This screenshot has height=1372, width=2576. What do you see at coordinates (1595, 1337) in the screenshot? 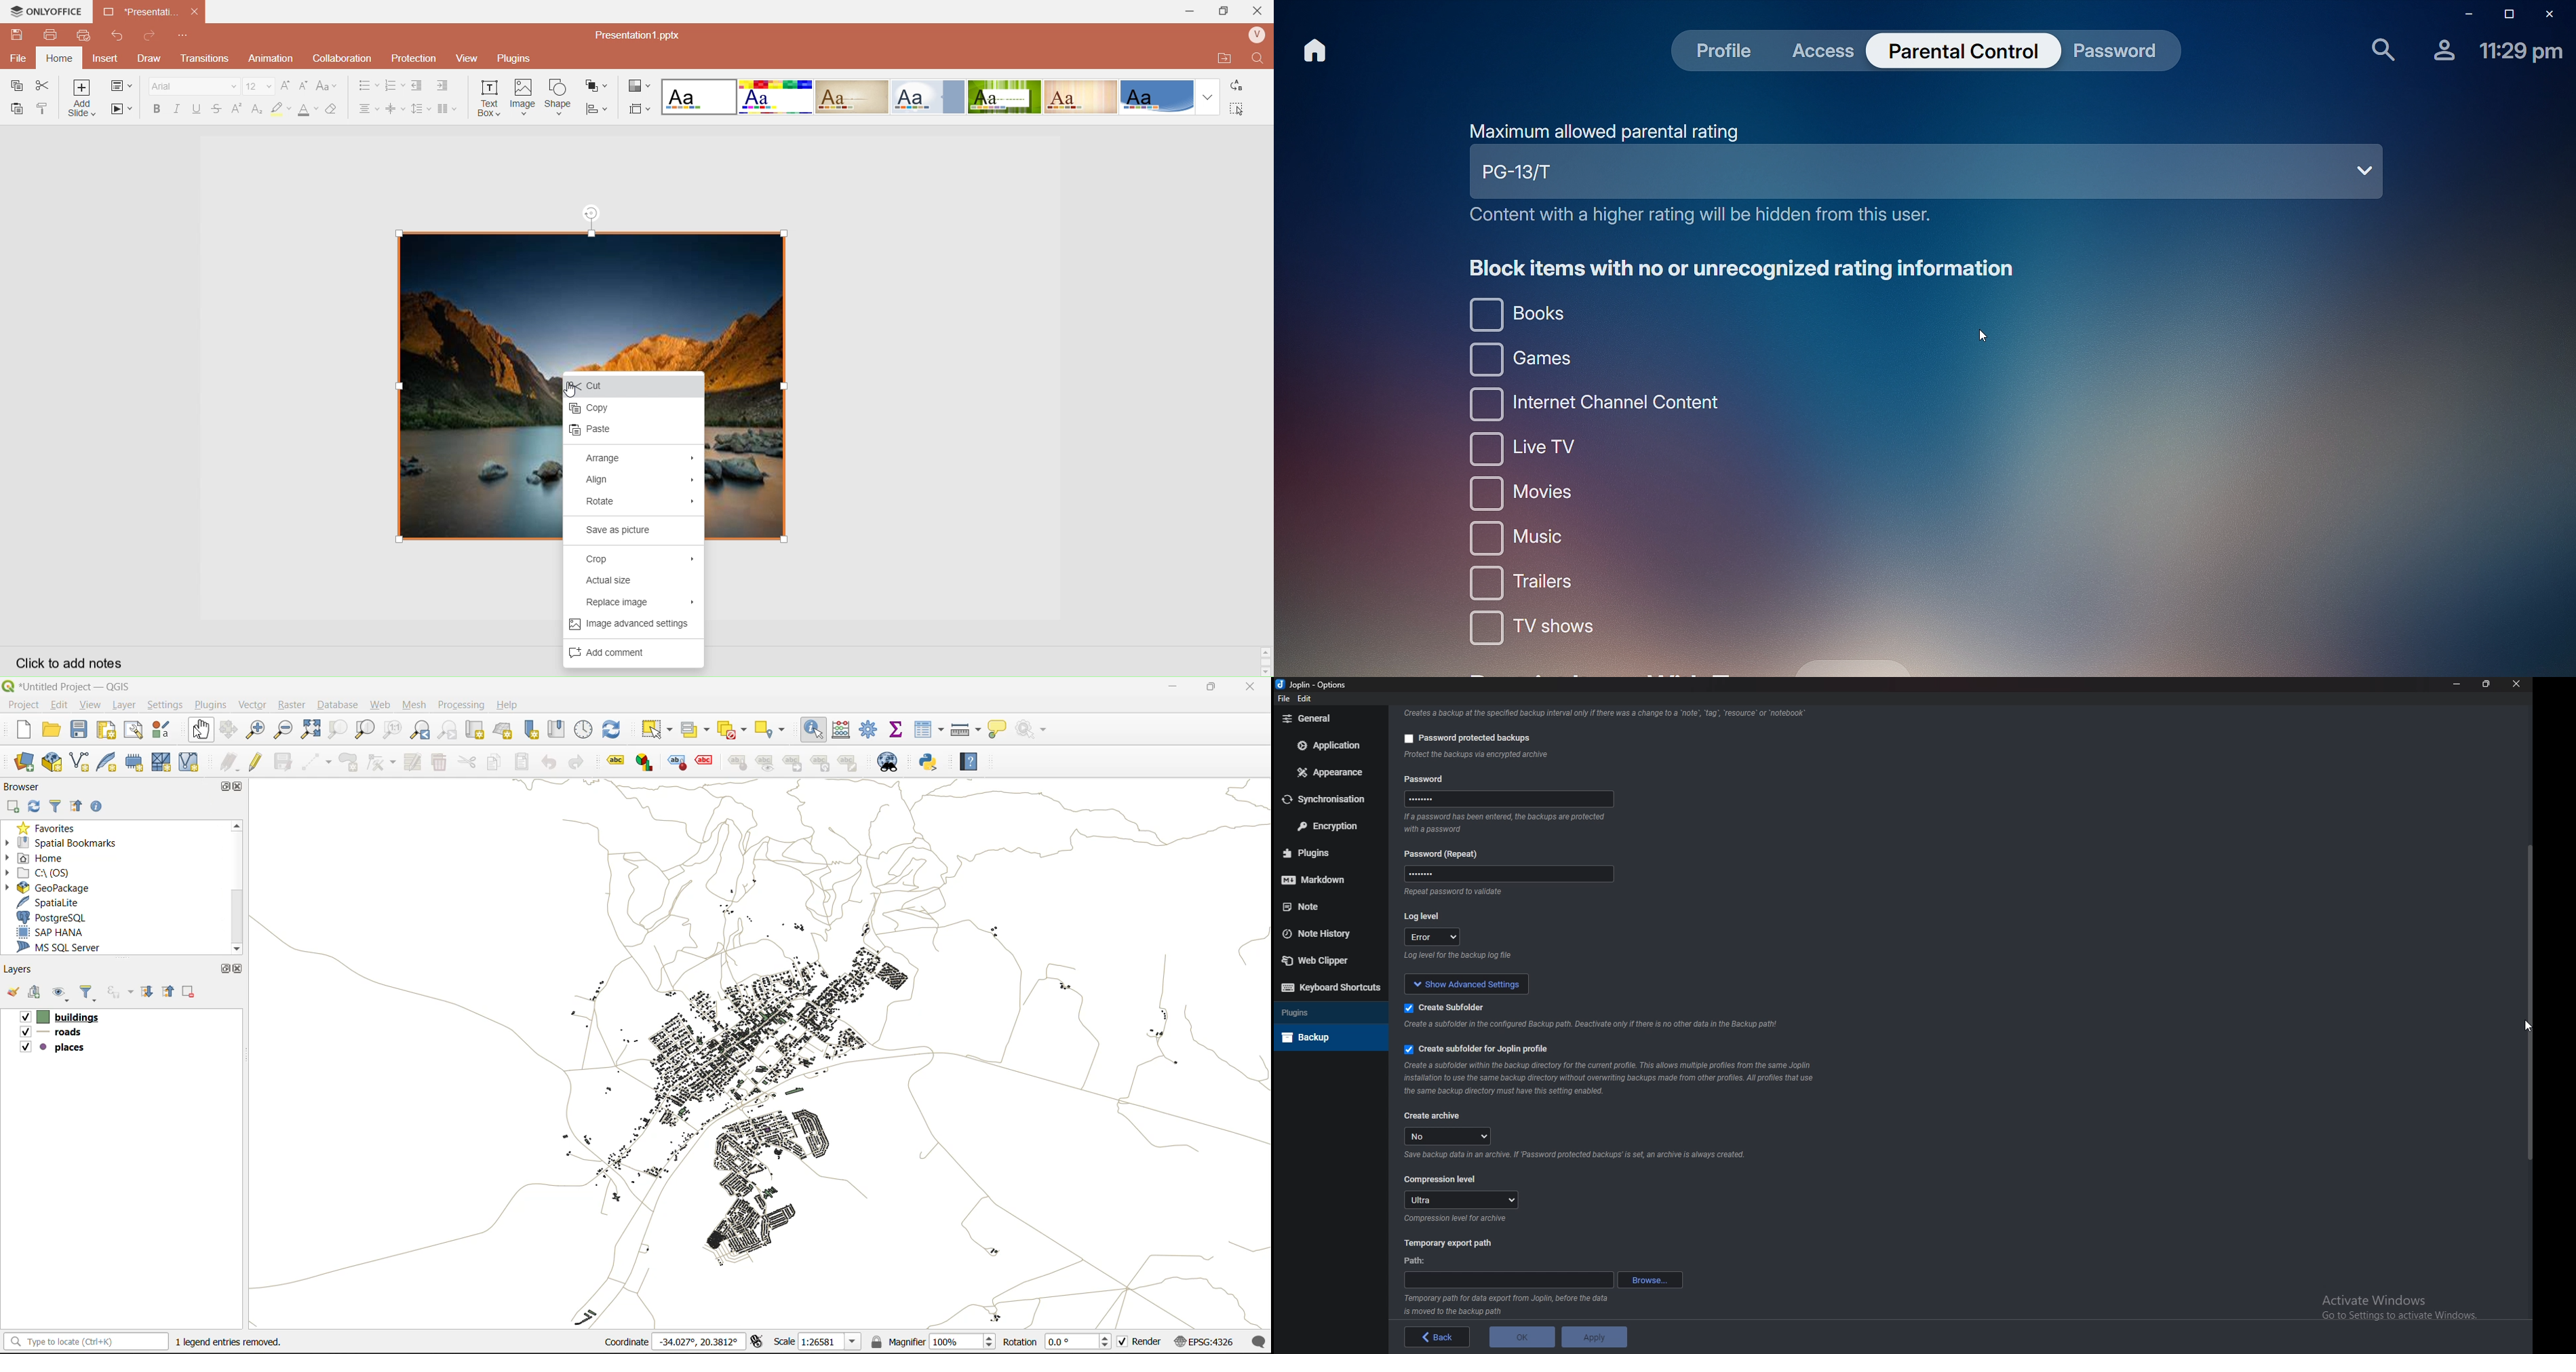
I see `apply` at bounding box center [1595, 1337].